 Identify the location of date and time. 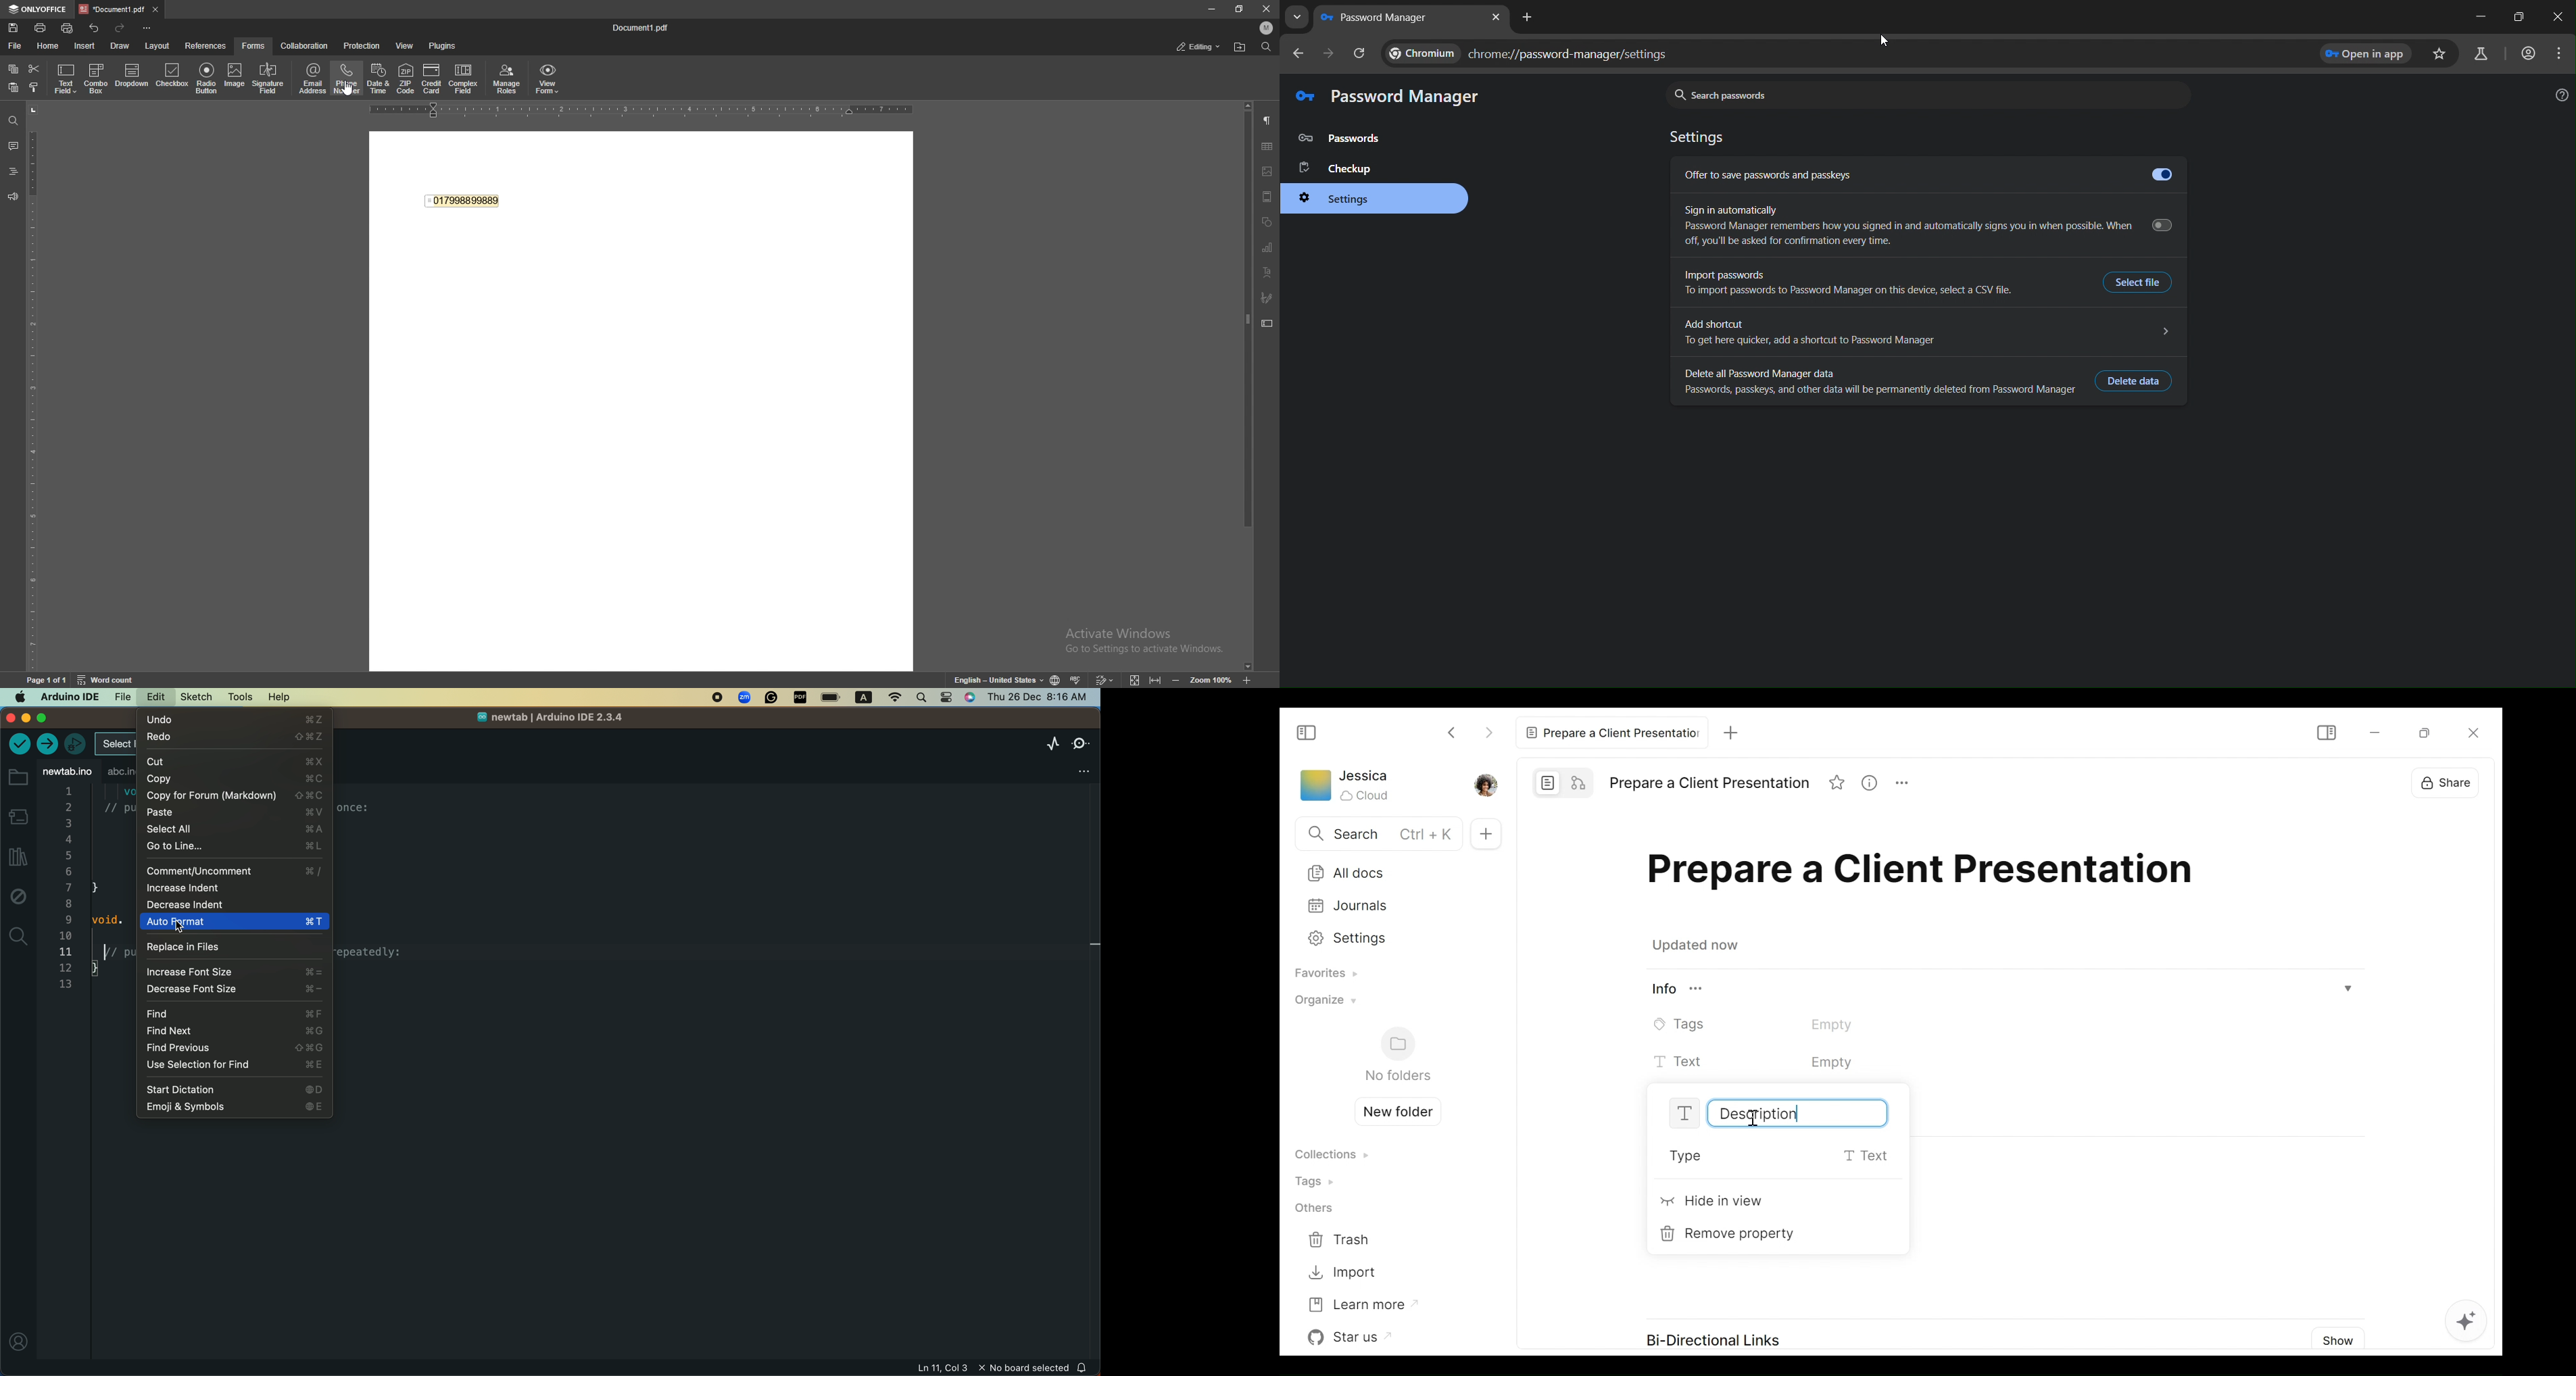
(379, 79).